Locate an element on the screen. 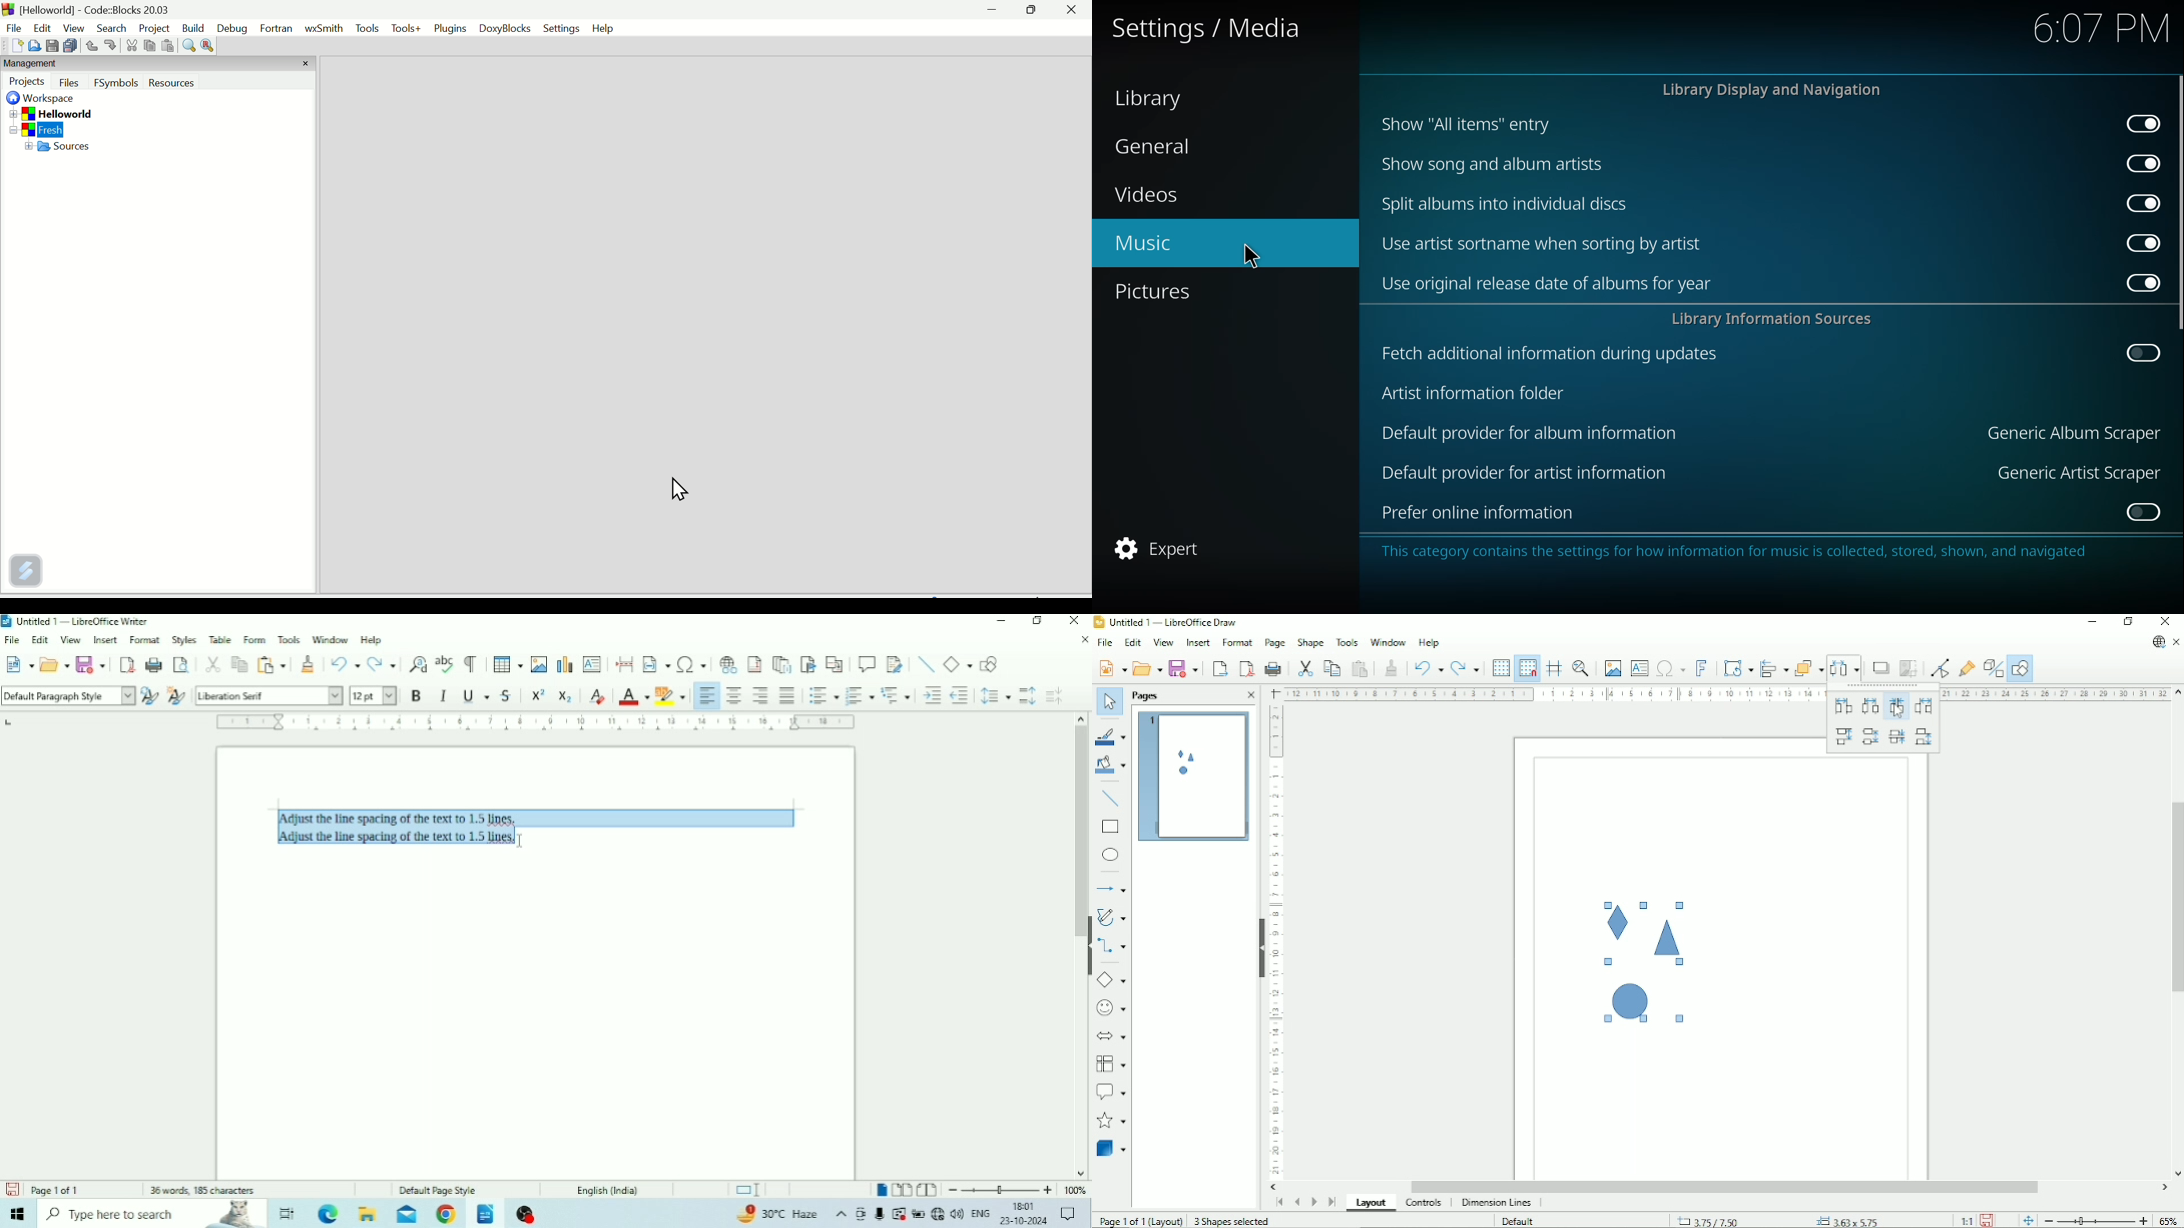 The height and width of the screenshot is (1232, 2184). Shadow is located at coordinates (1881, 668).